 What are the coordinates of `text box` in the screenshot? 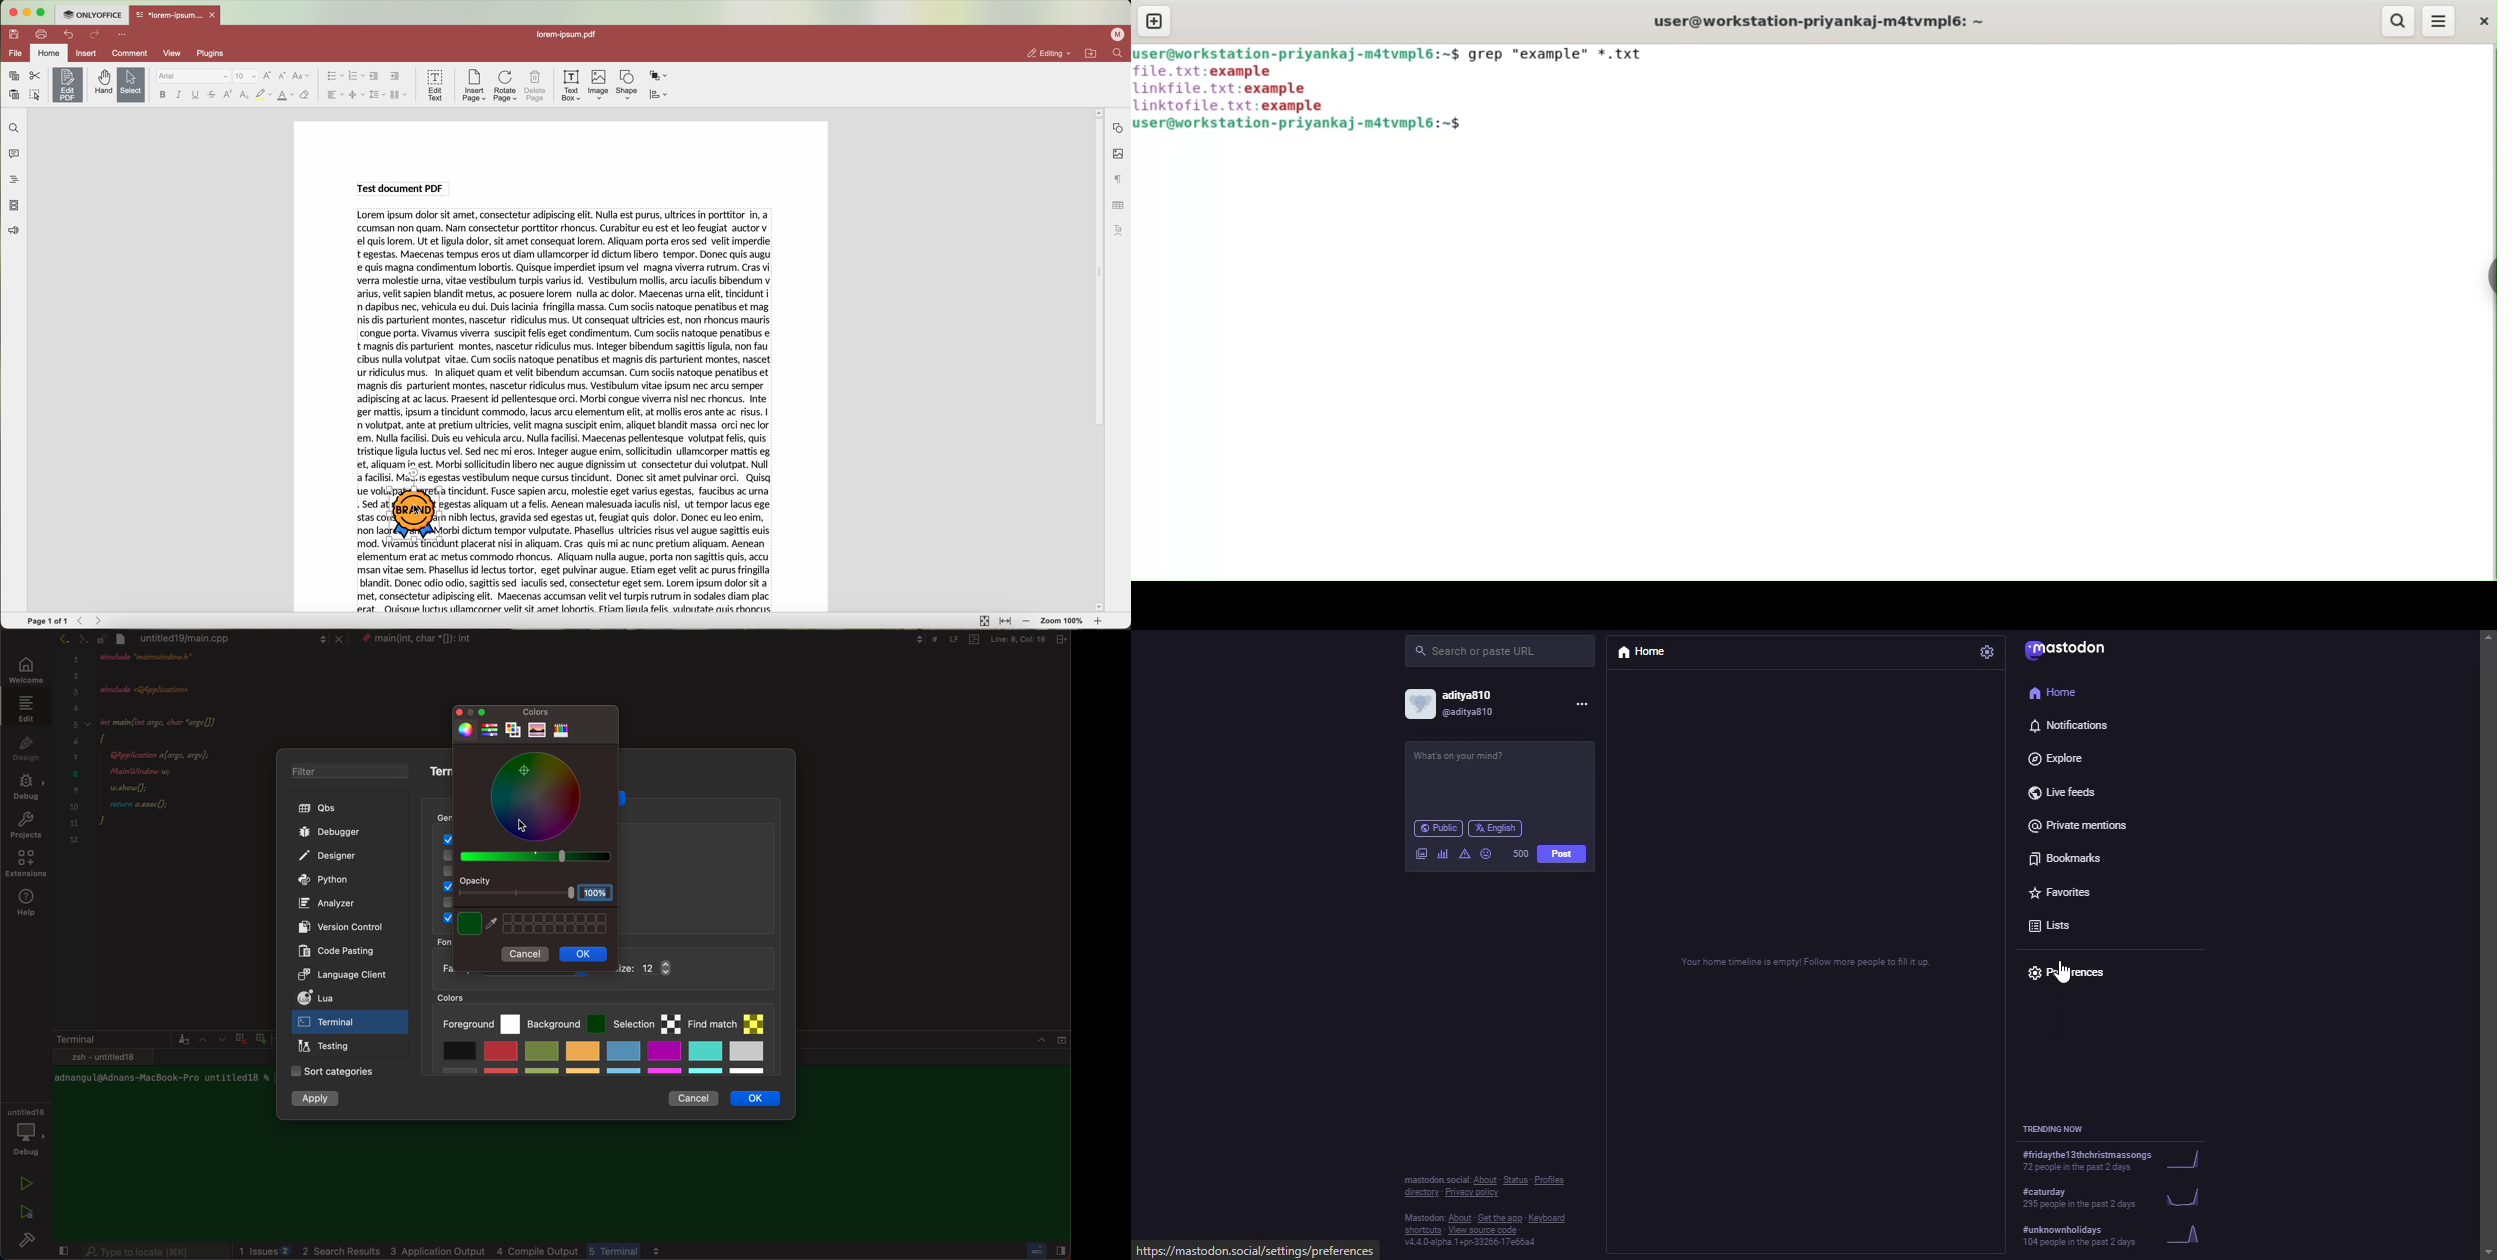 It's located at (571, 86).